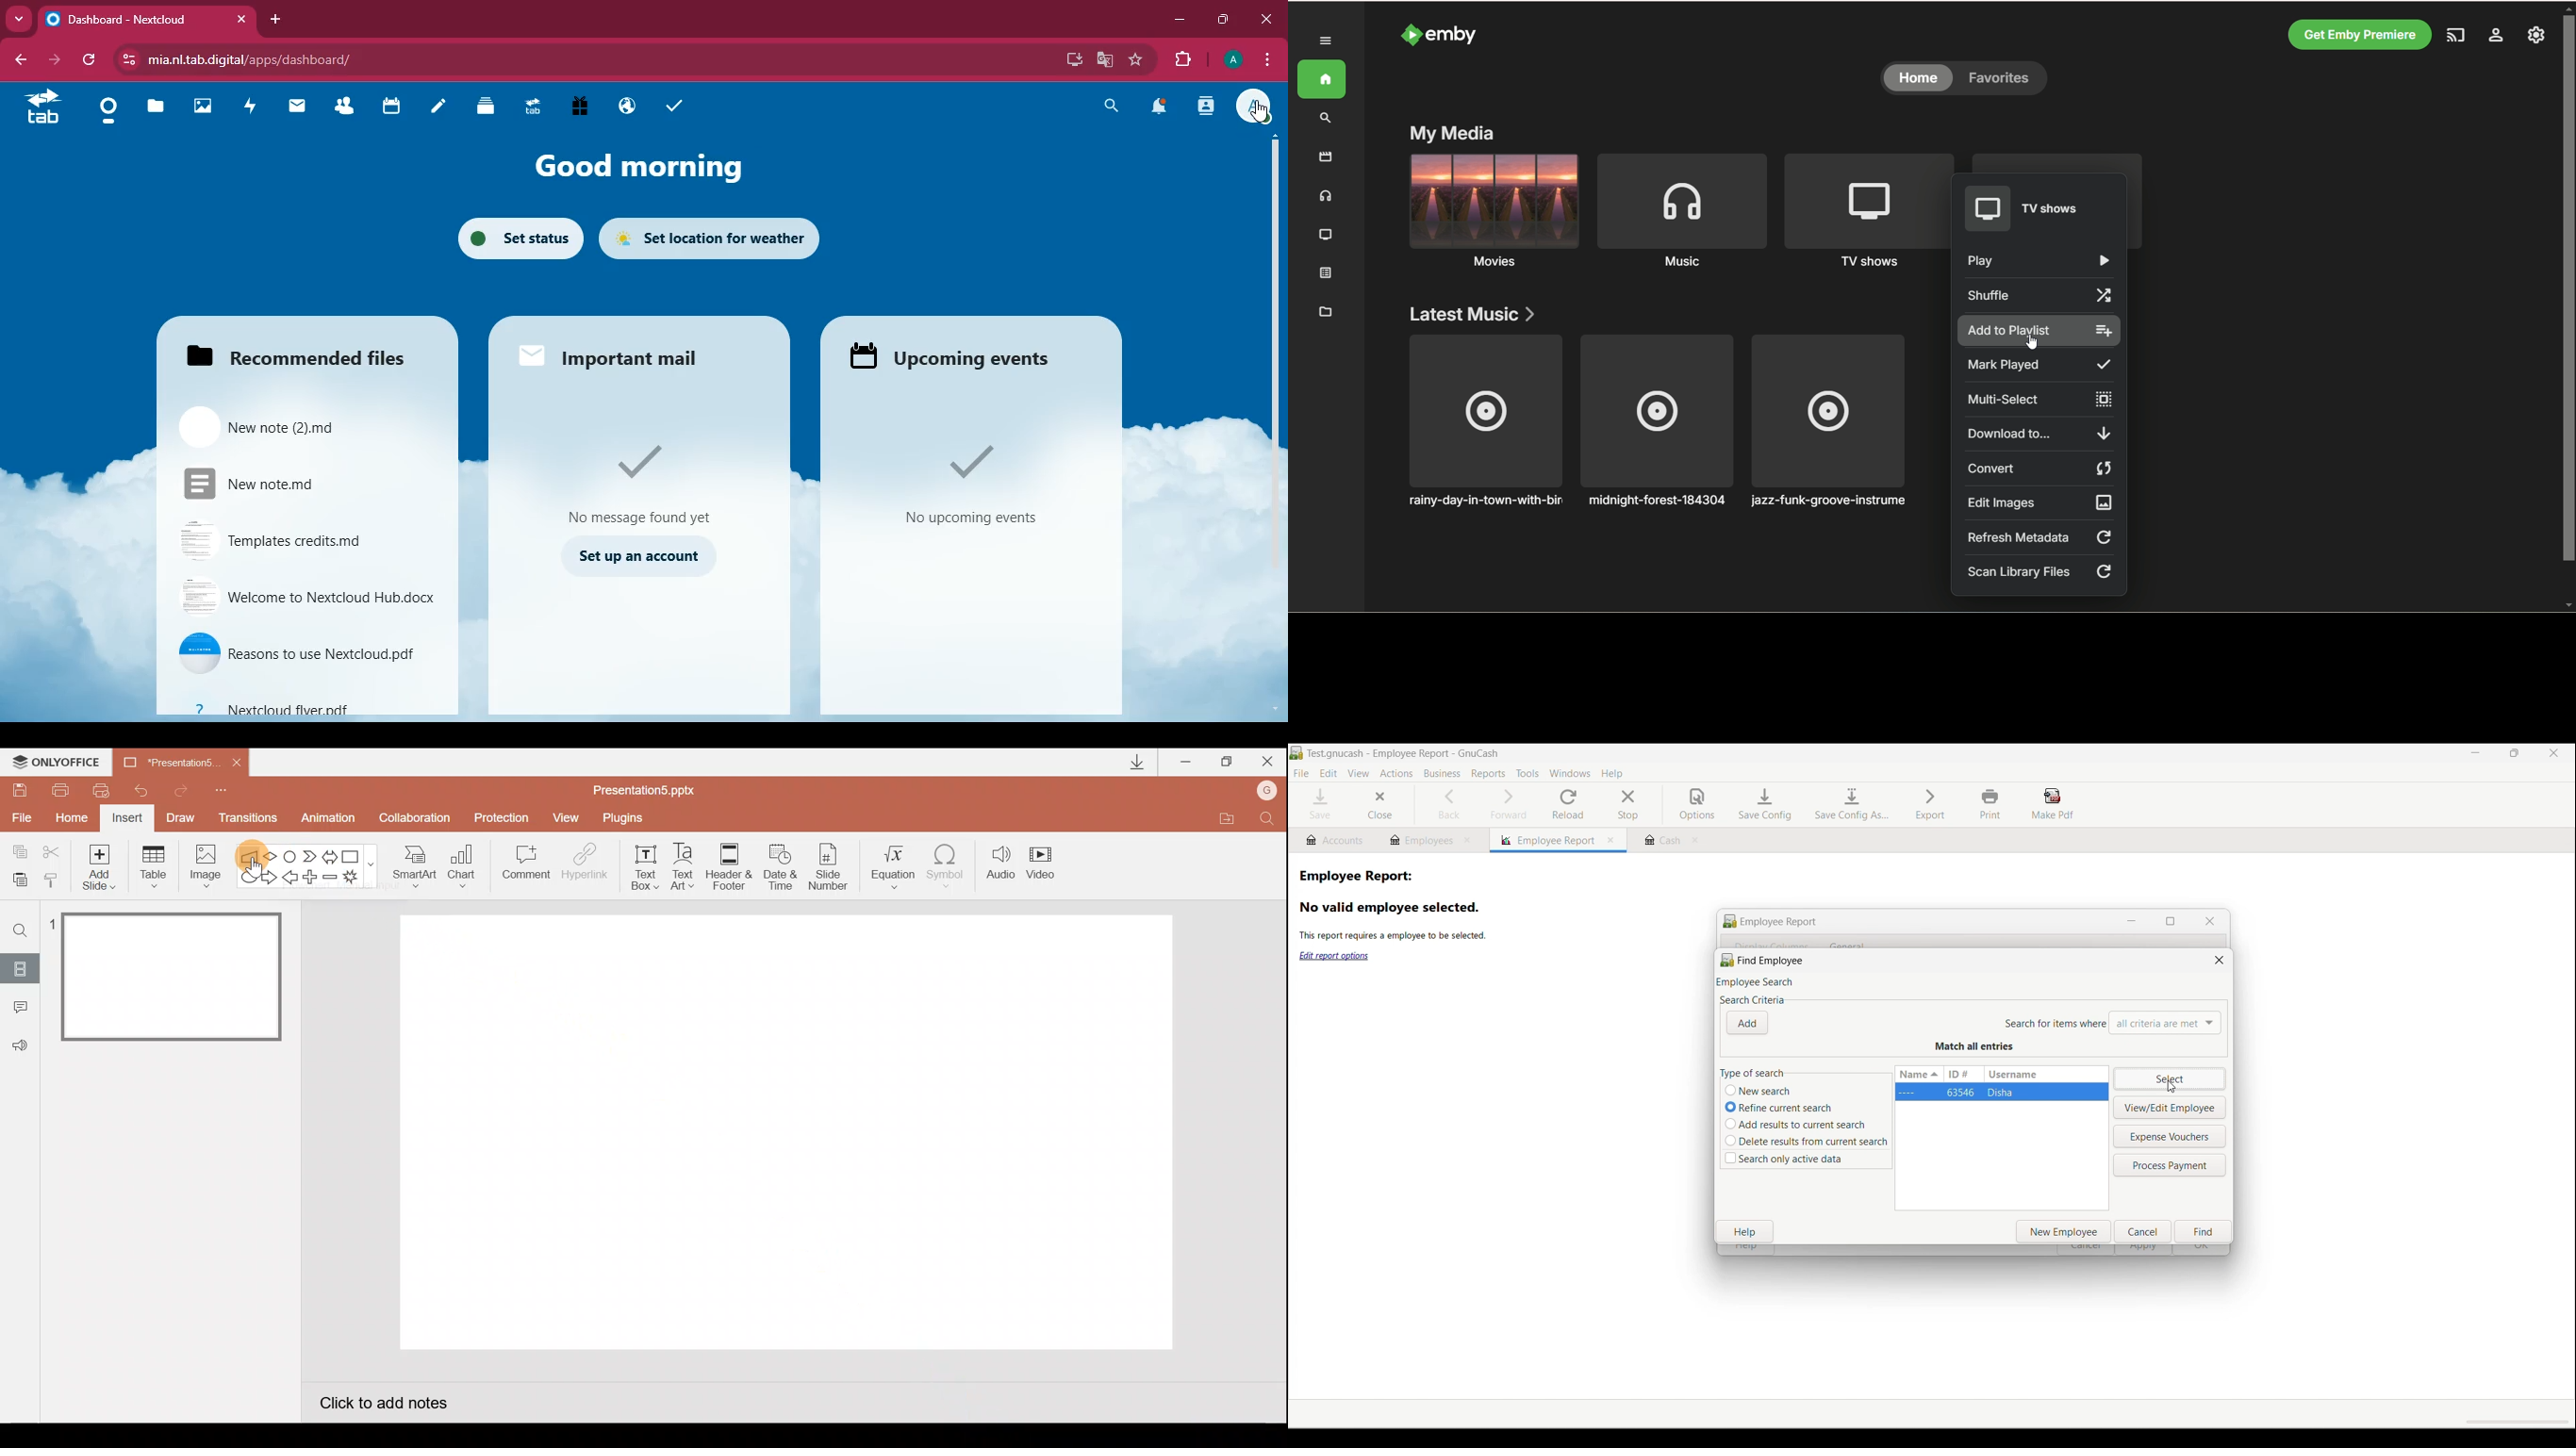  I want to click on minimize, so click(1179, 22).